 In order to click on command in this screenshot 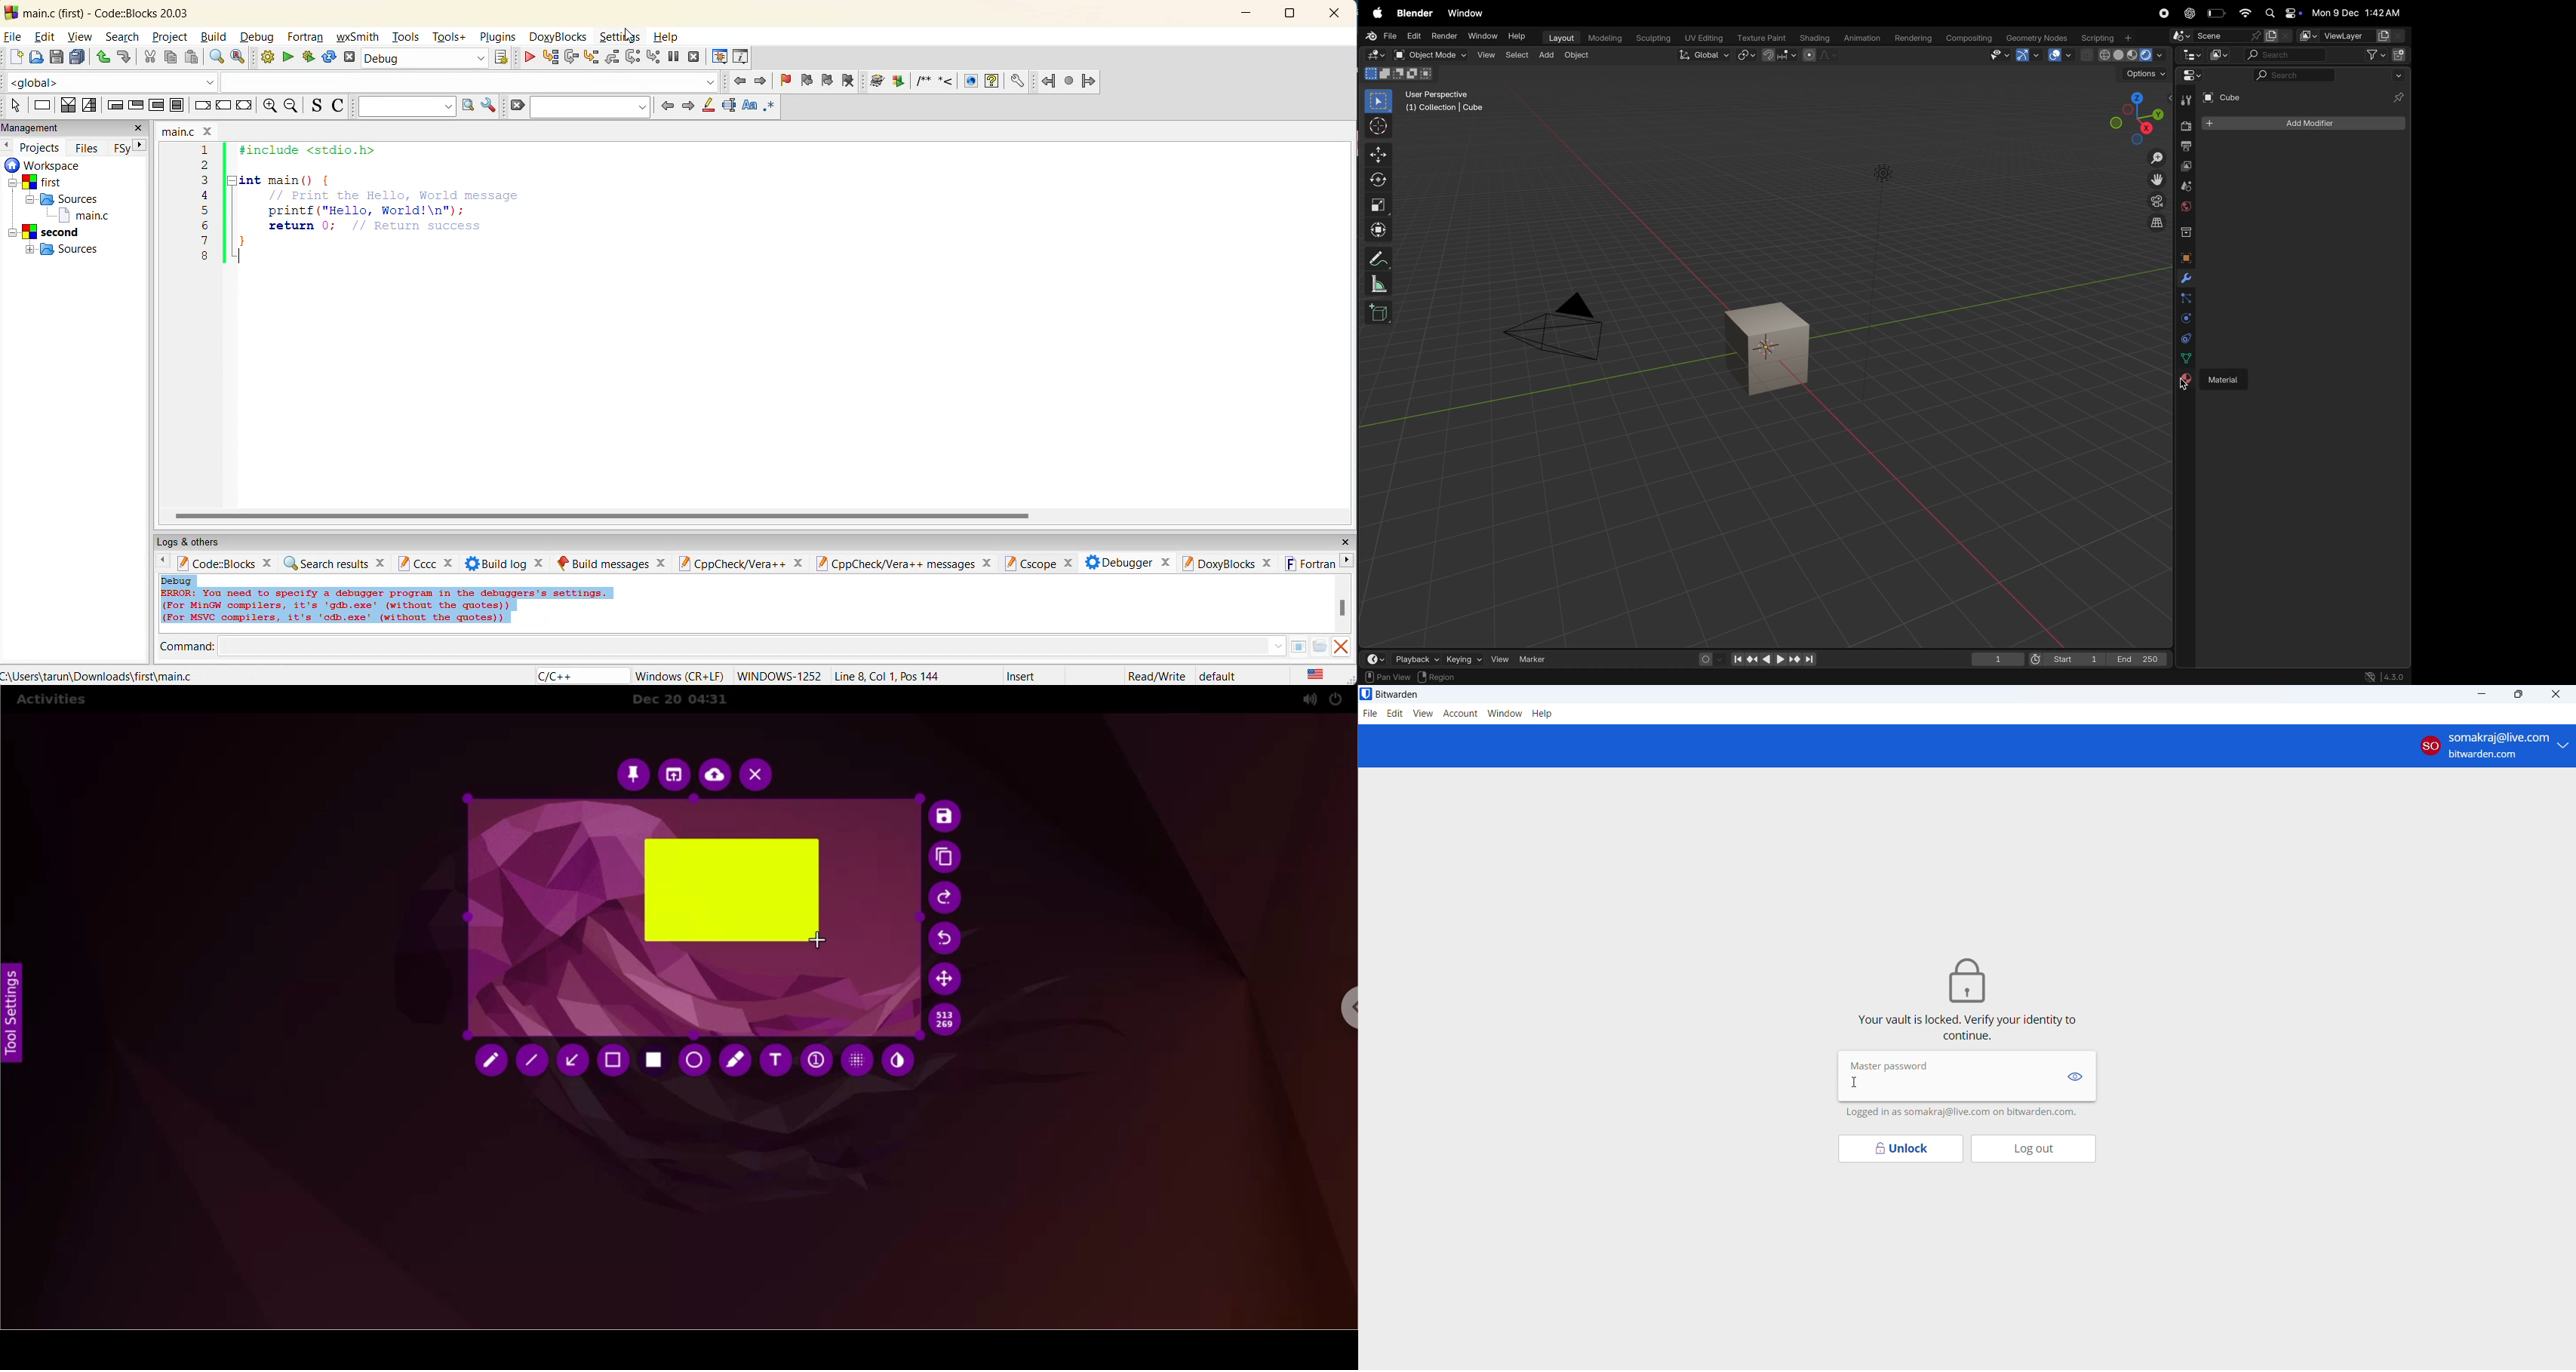, I will do `click(737, 645)`.